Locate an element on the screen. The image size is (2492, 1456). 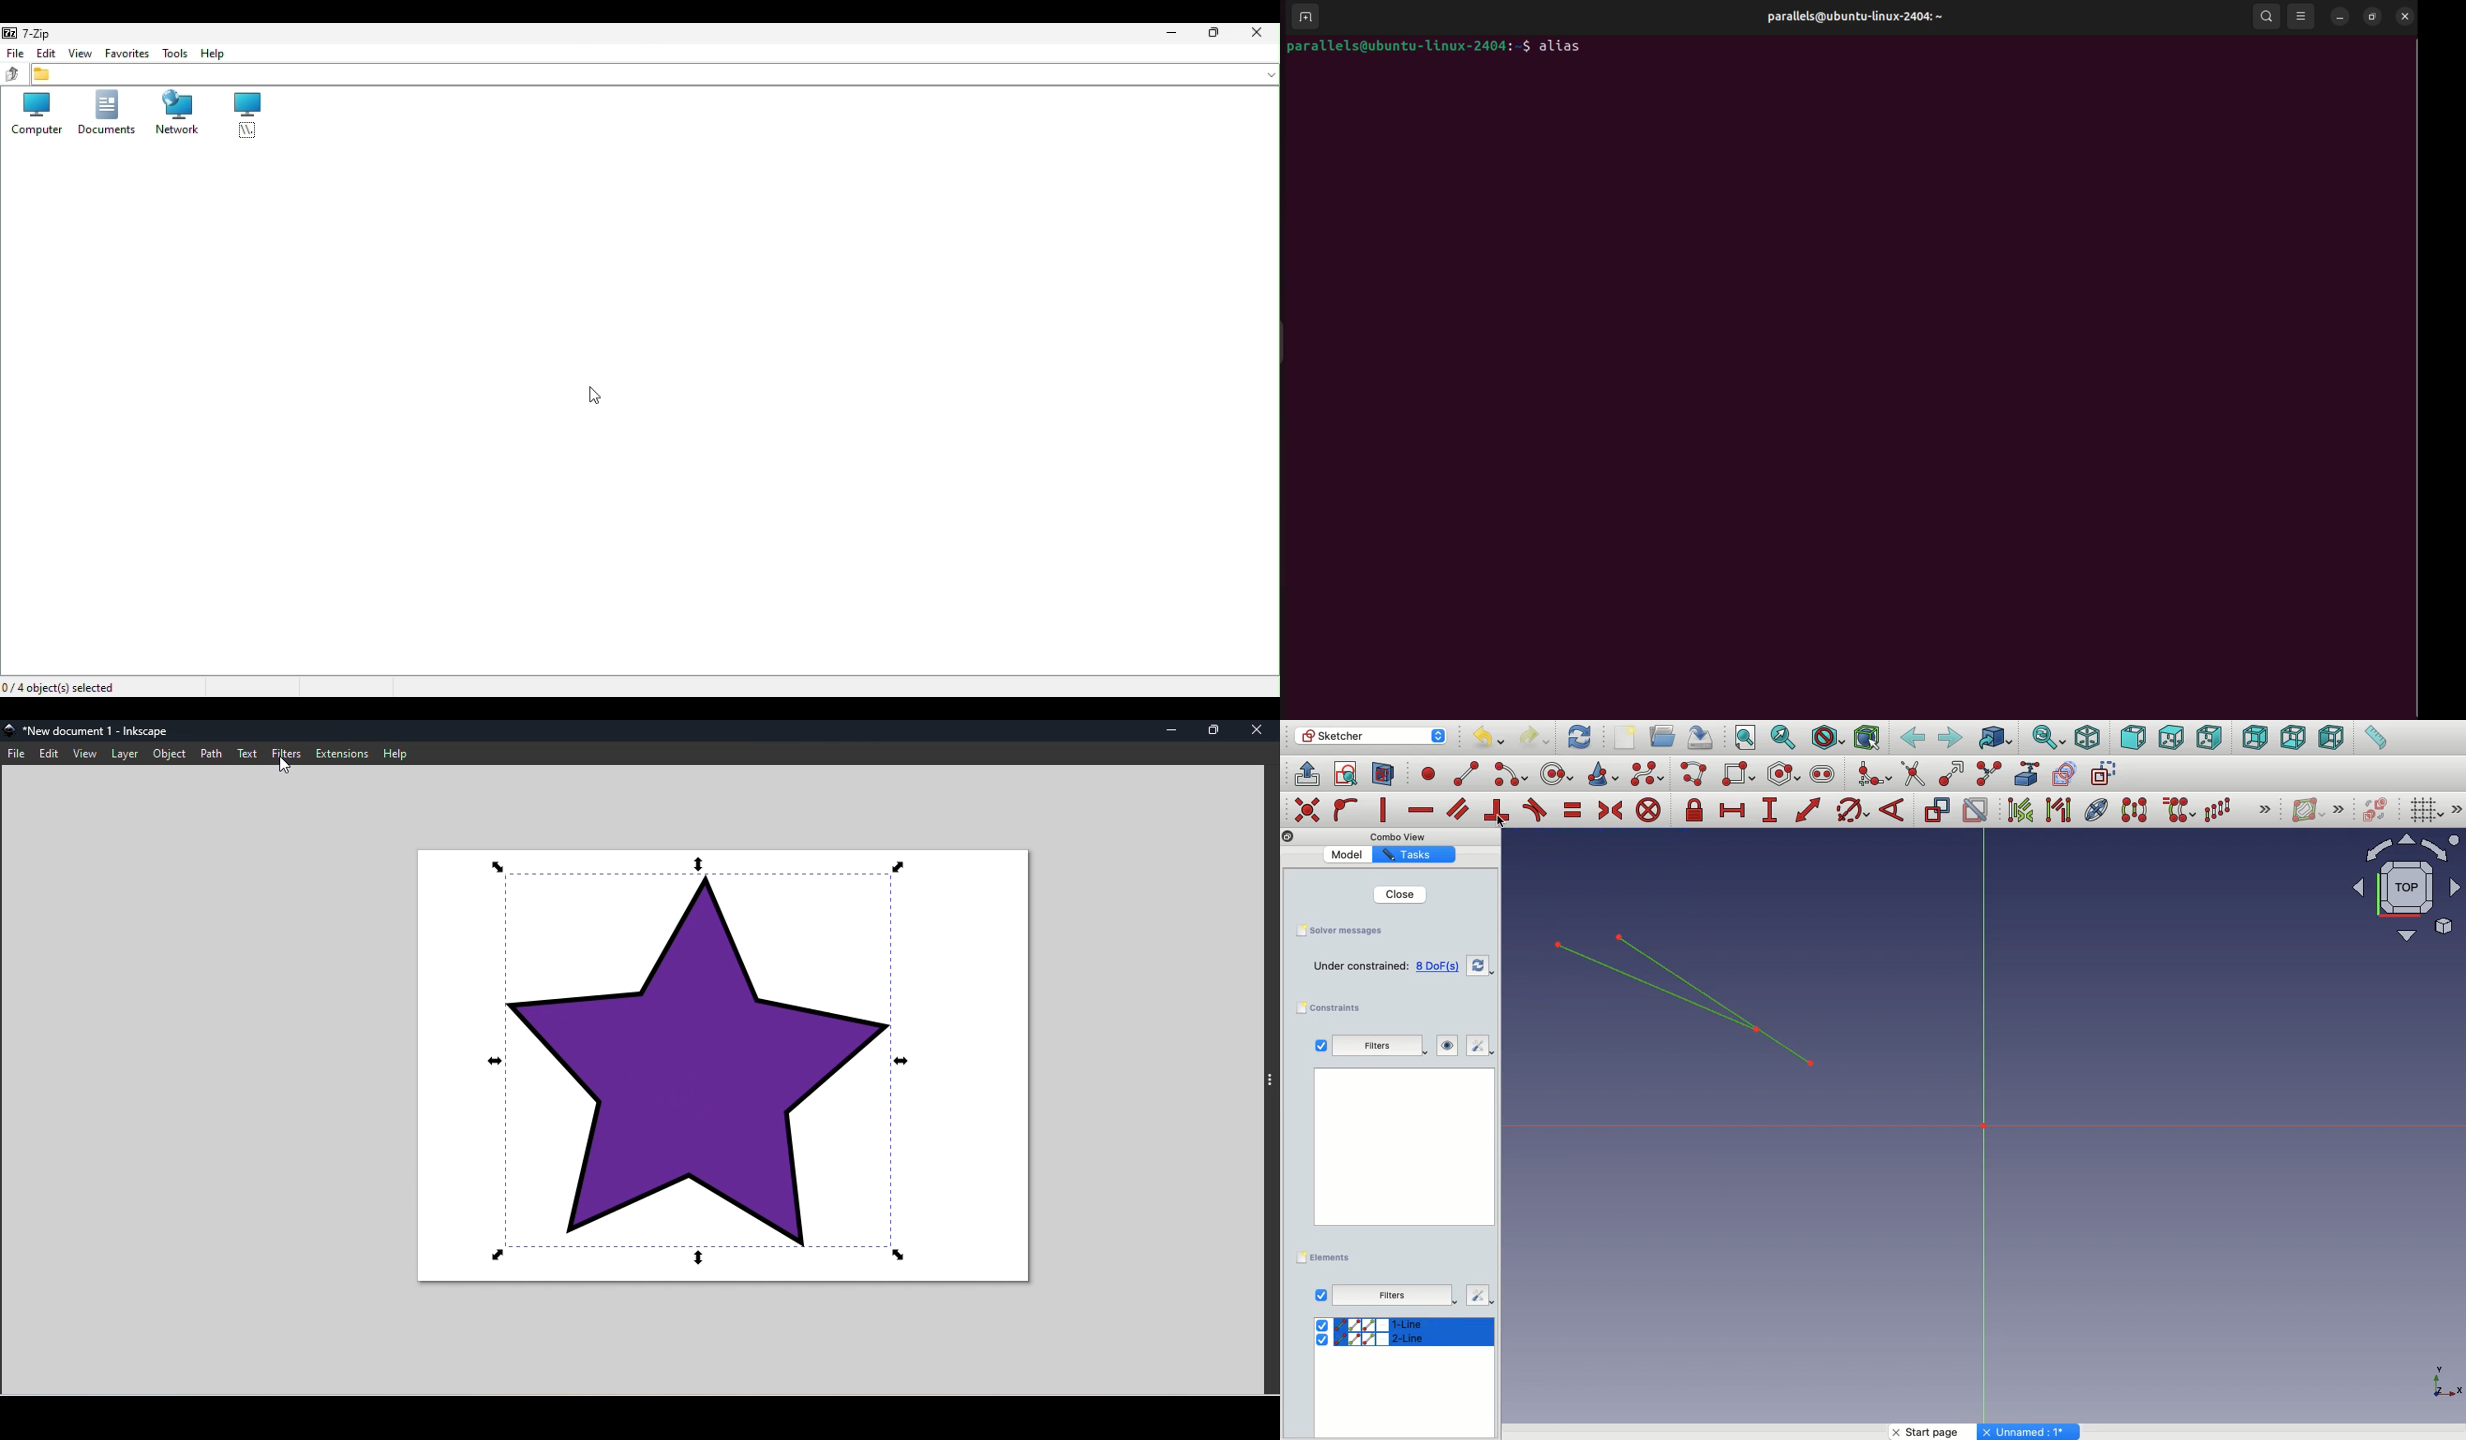
Refresh is located at coordinates (1579, 737).